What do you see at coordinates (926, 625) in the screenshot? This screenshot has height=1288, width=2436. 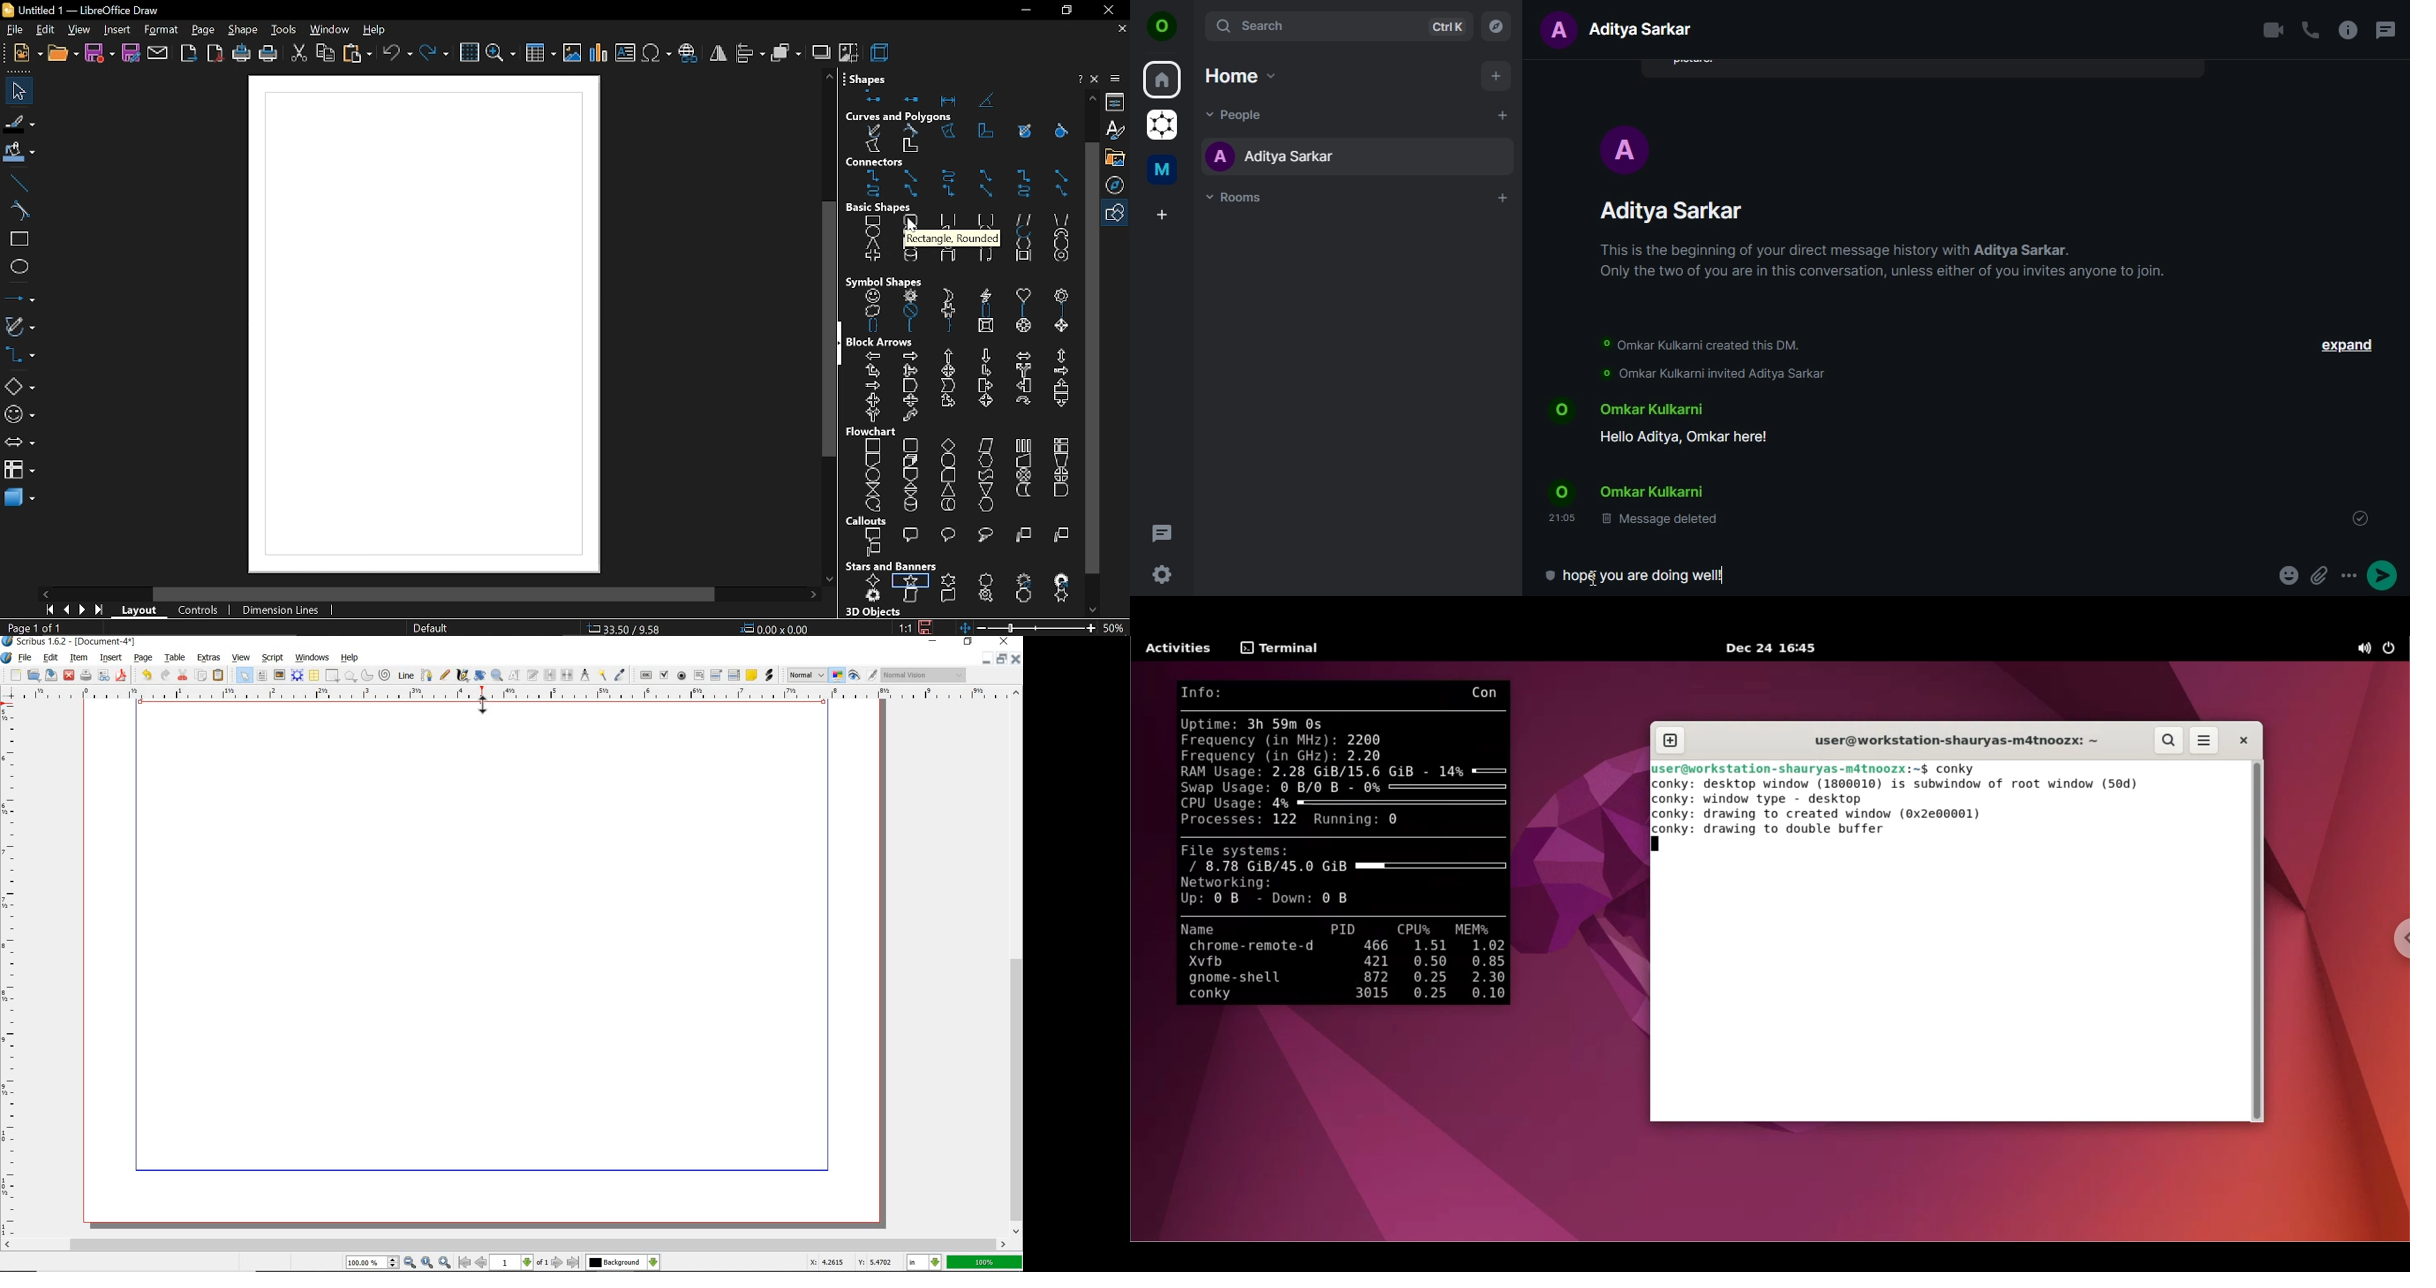 I see `save` at bounding box center [926, 625].